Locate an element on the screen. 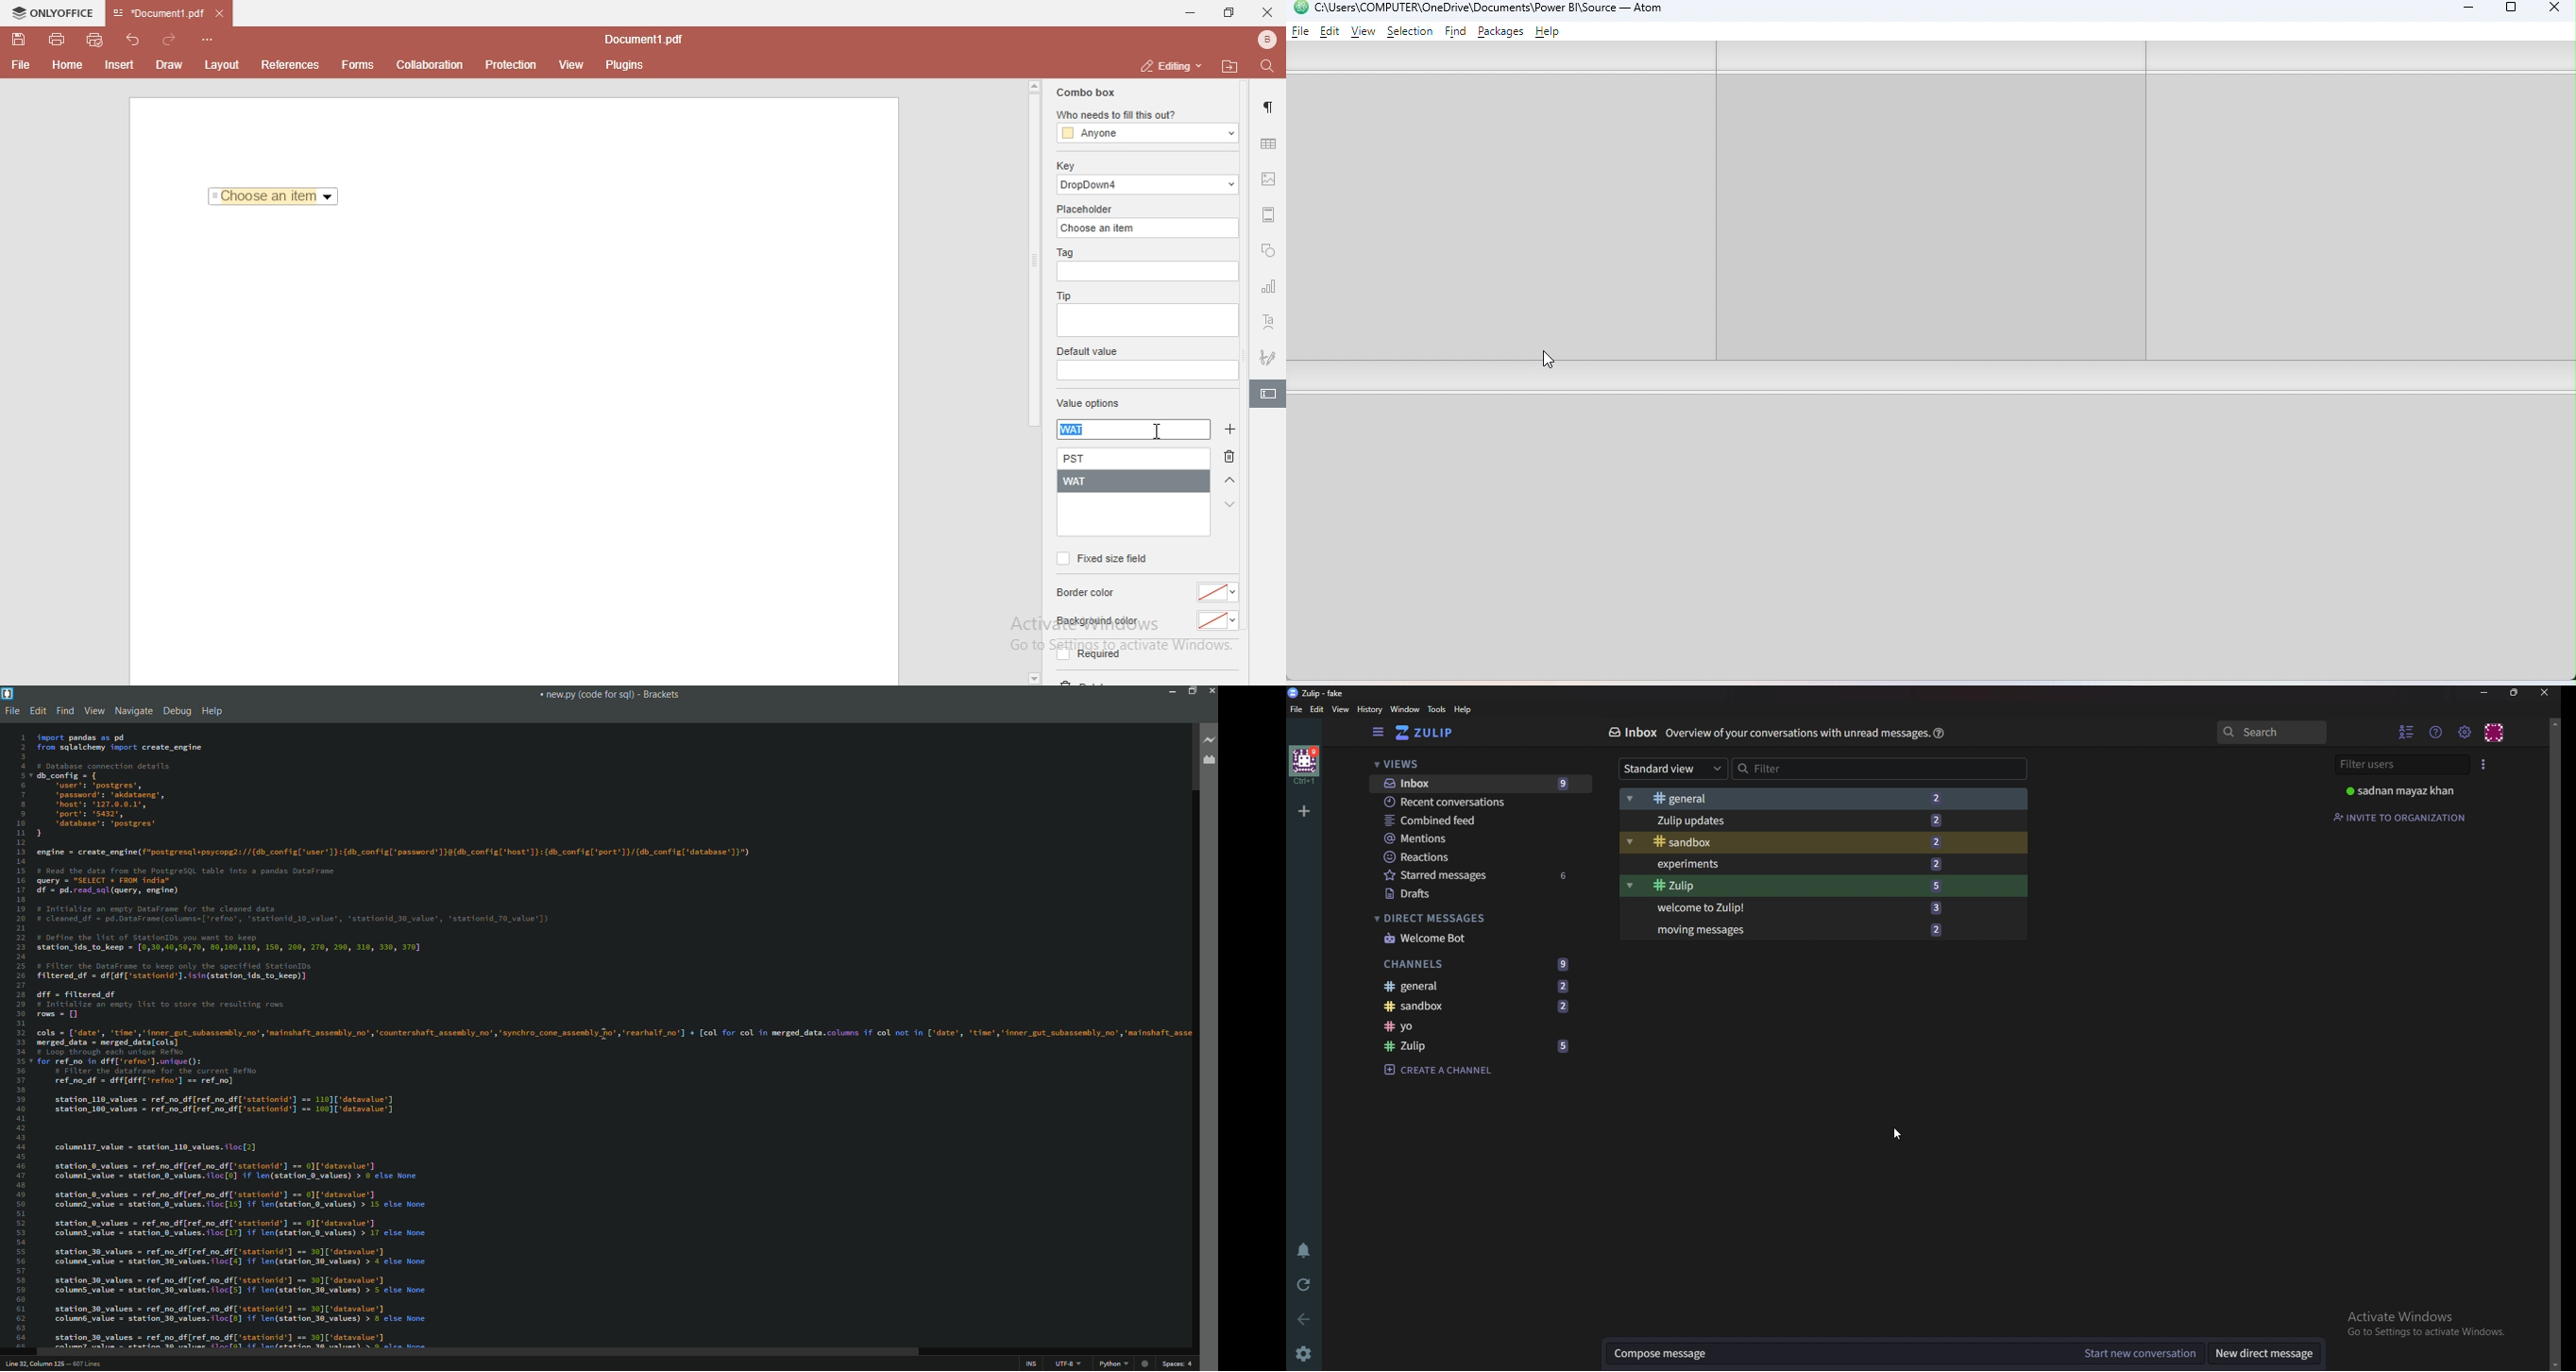 The height and width of the screenshot is (1372, 2576). text is located at coordinates (1269, 323).